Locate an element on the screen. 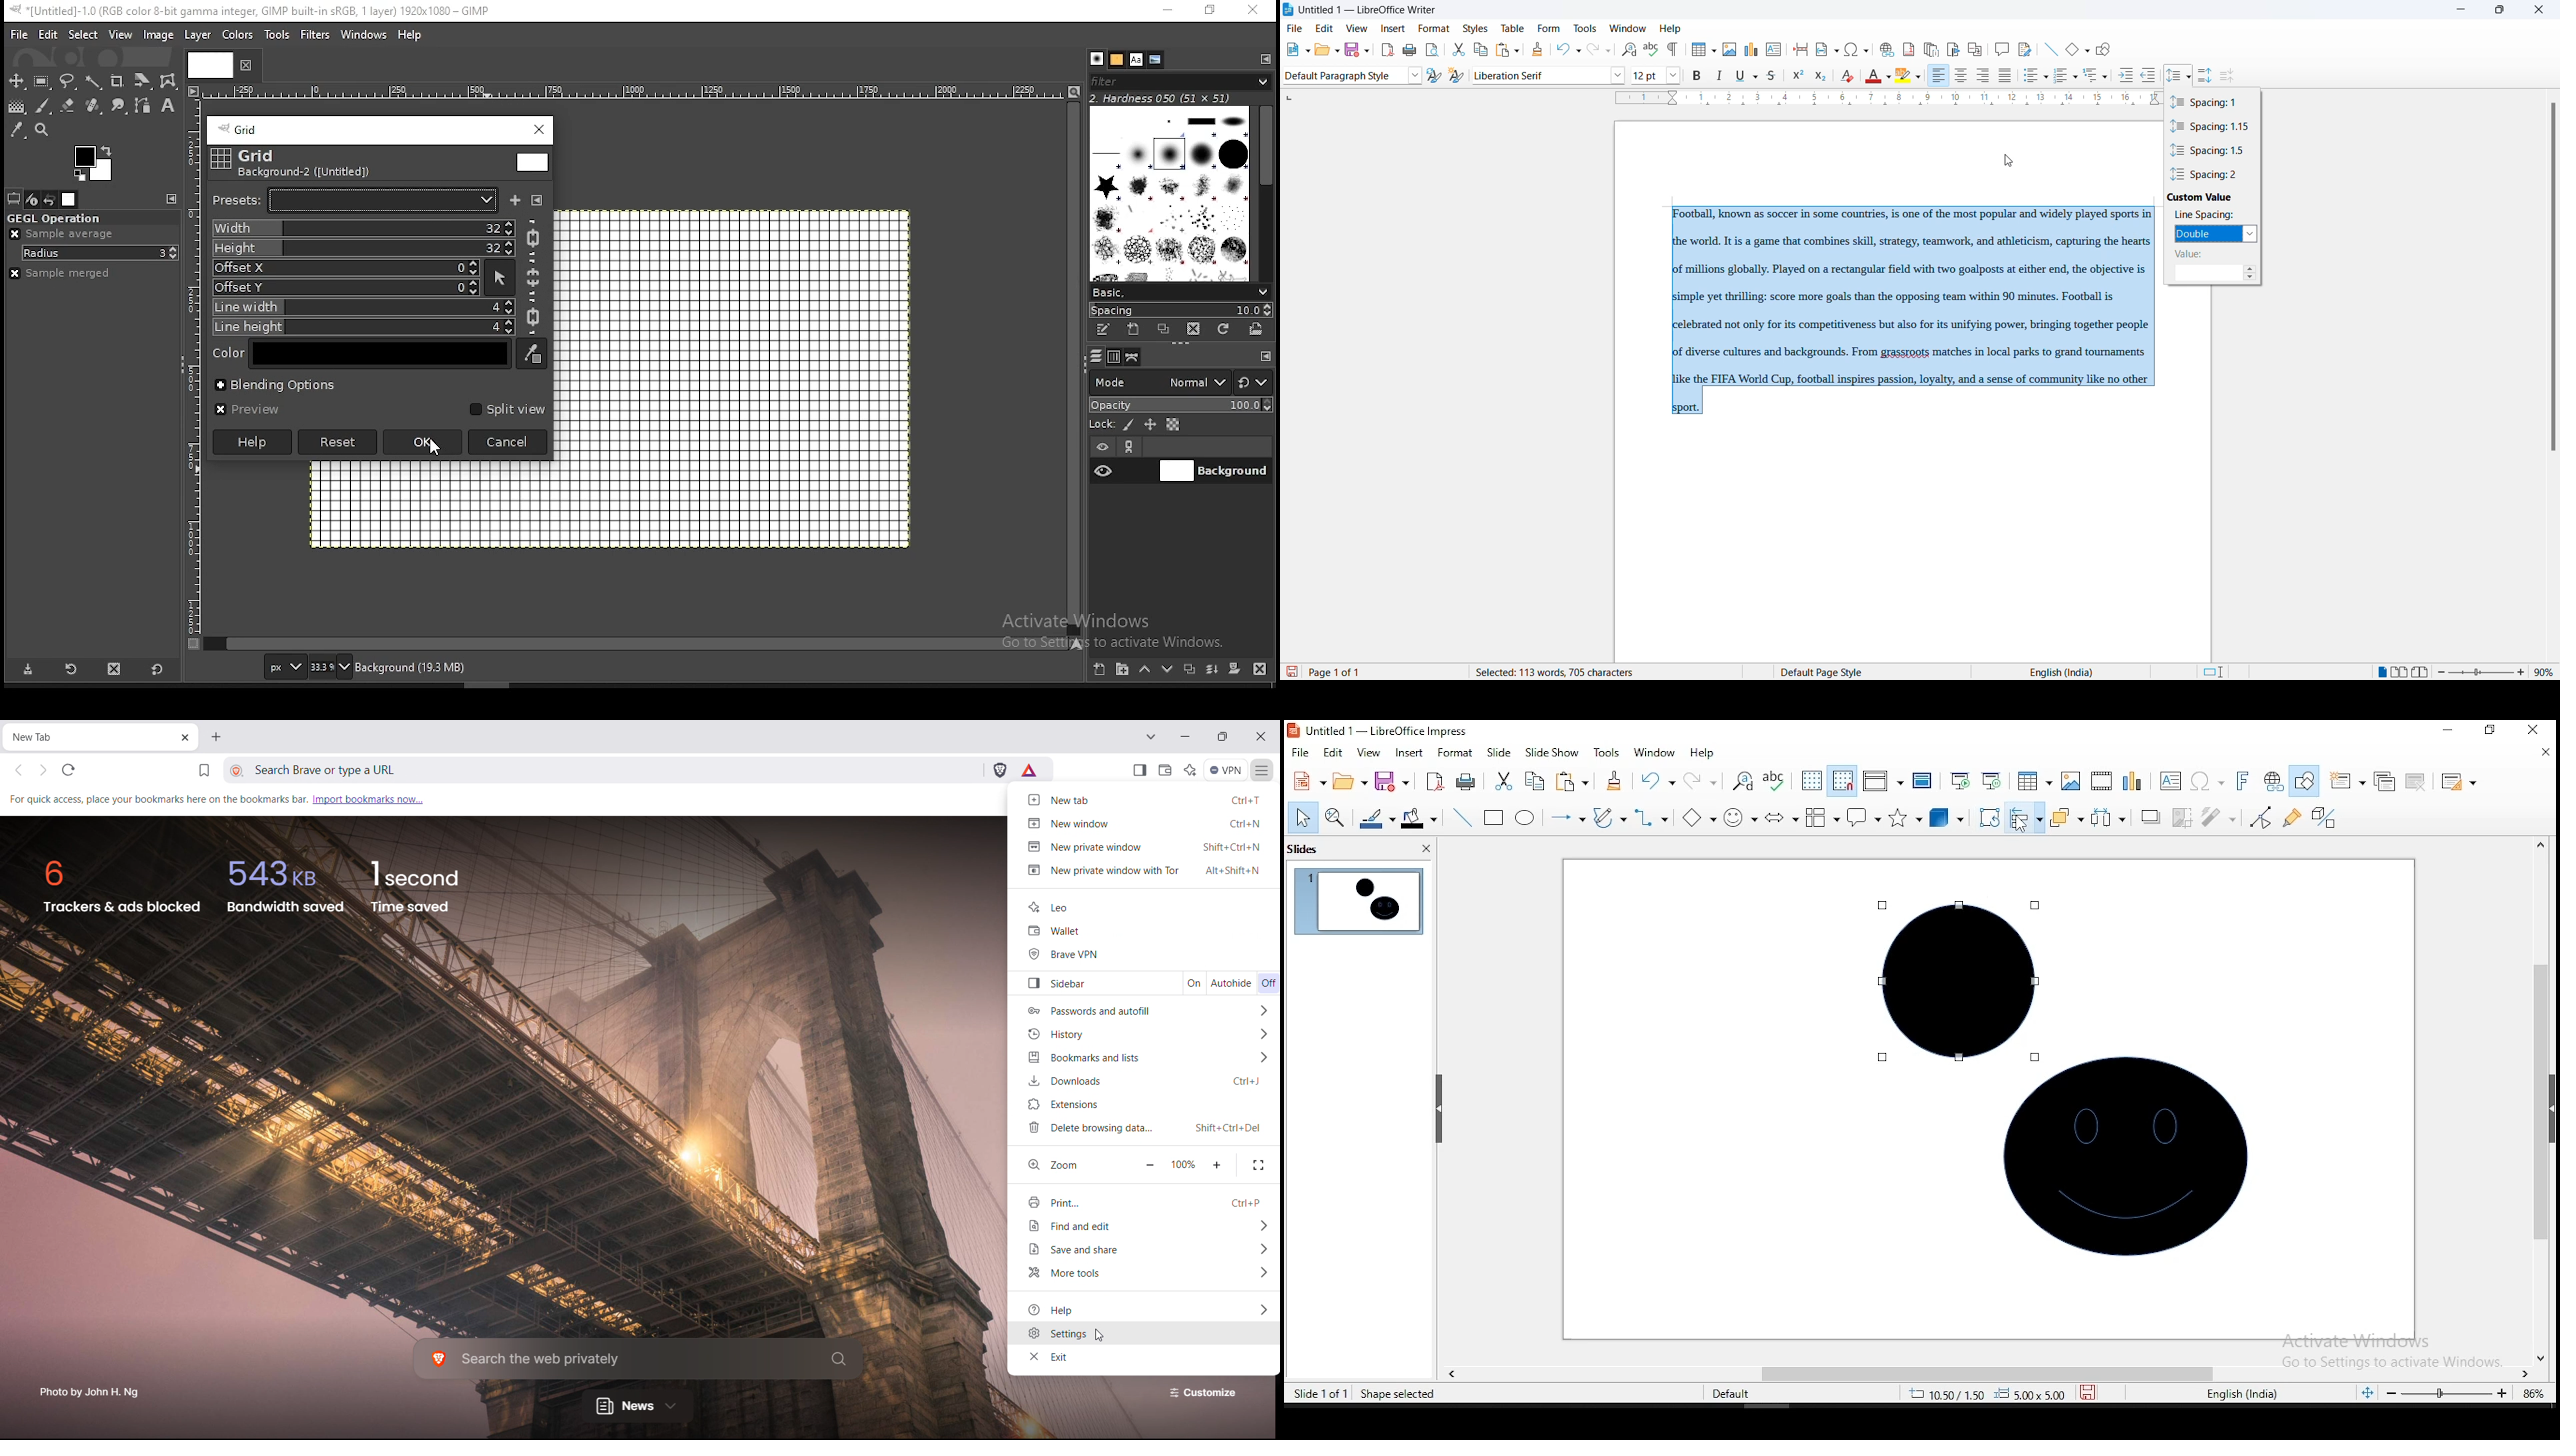  snap to grid is located at coordinates (1841, 781).